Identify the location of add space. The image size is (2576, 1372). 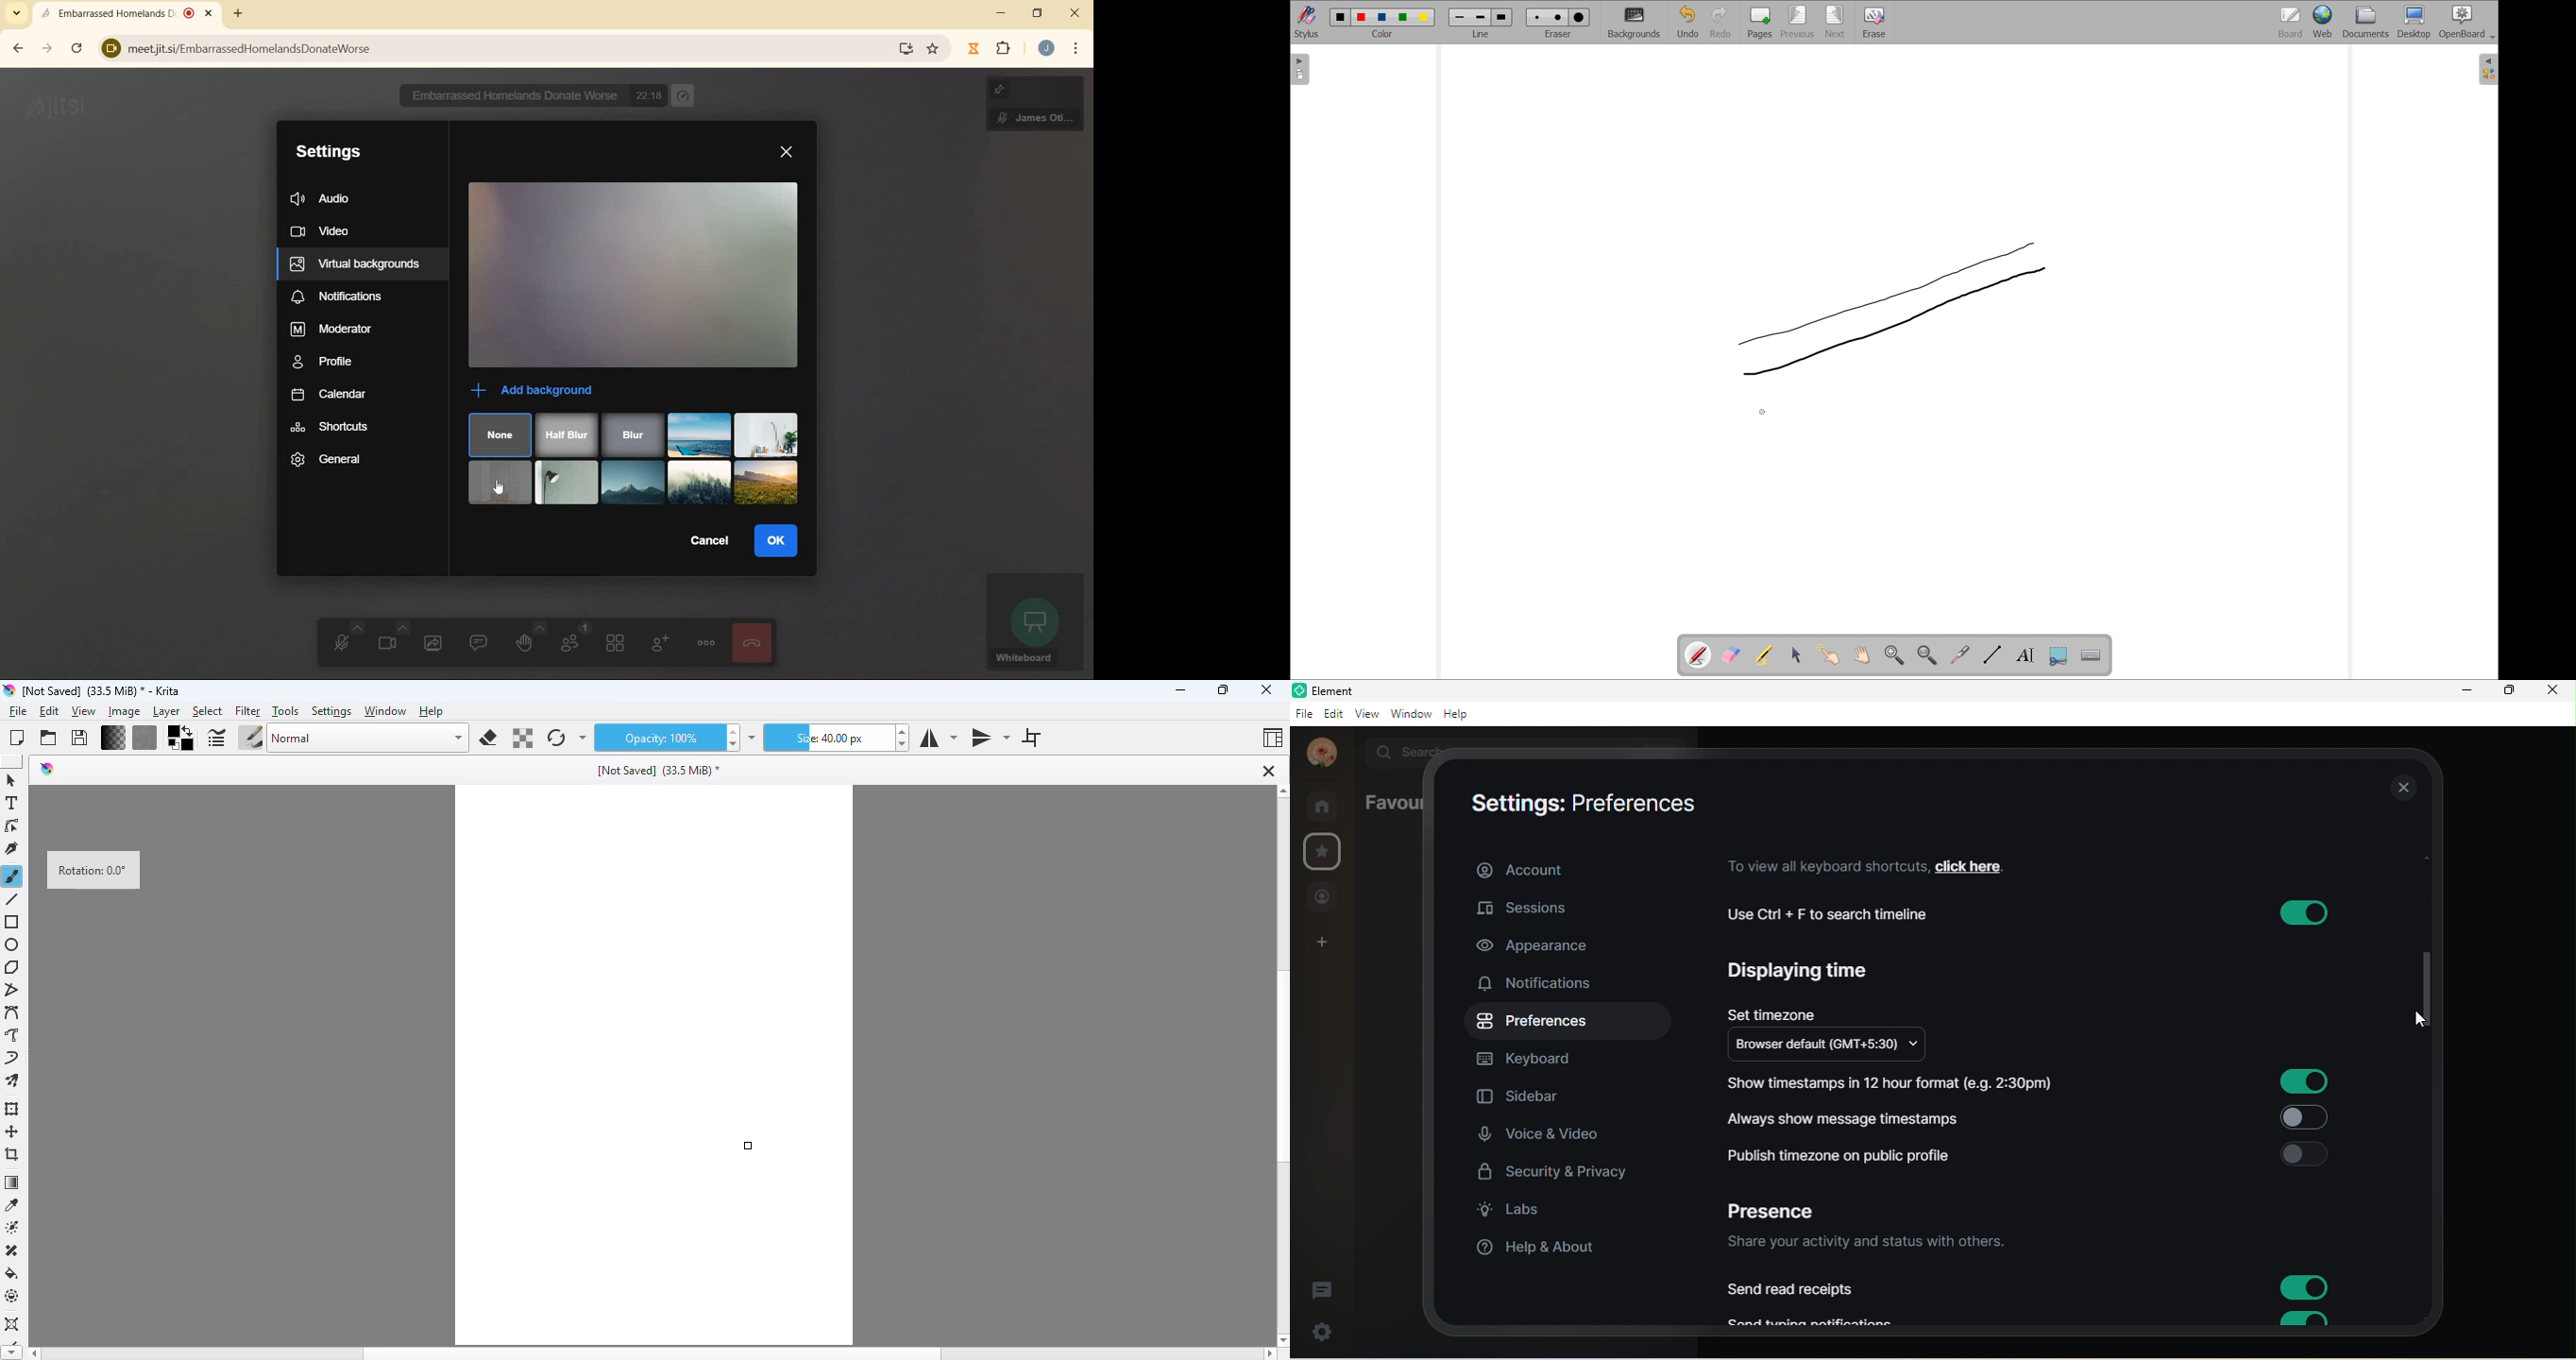
(1323, 946).